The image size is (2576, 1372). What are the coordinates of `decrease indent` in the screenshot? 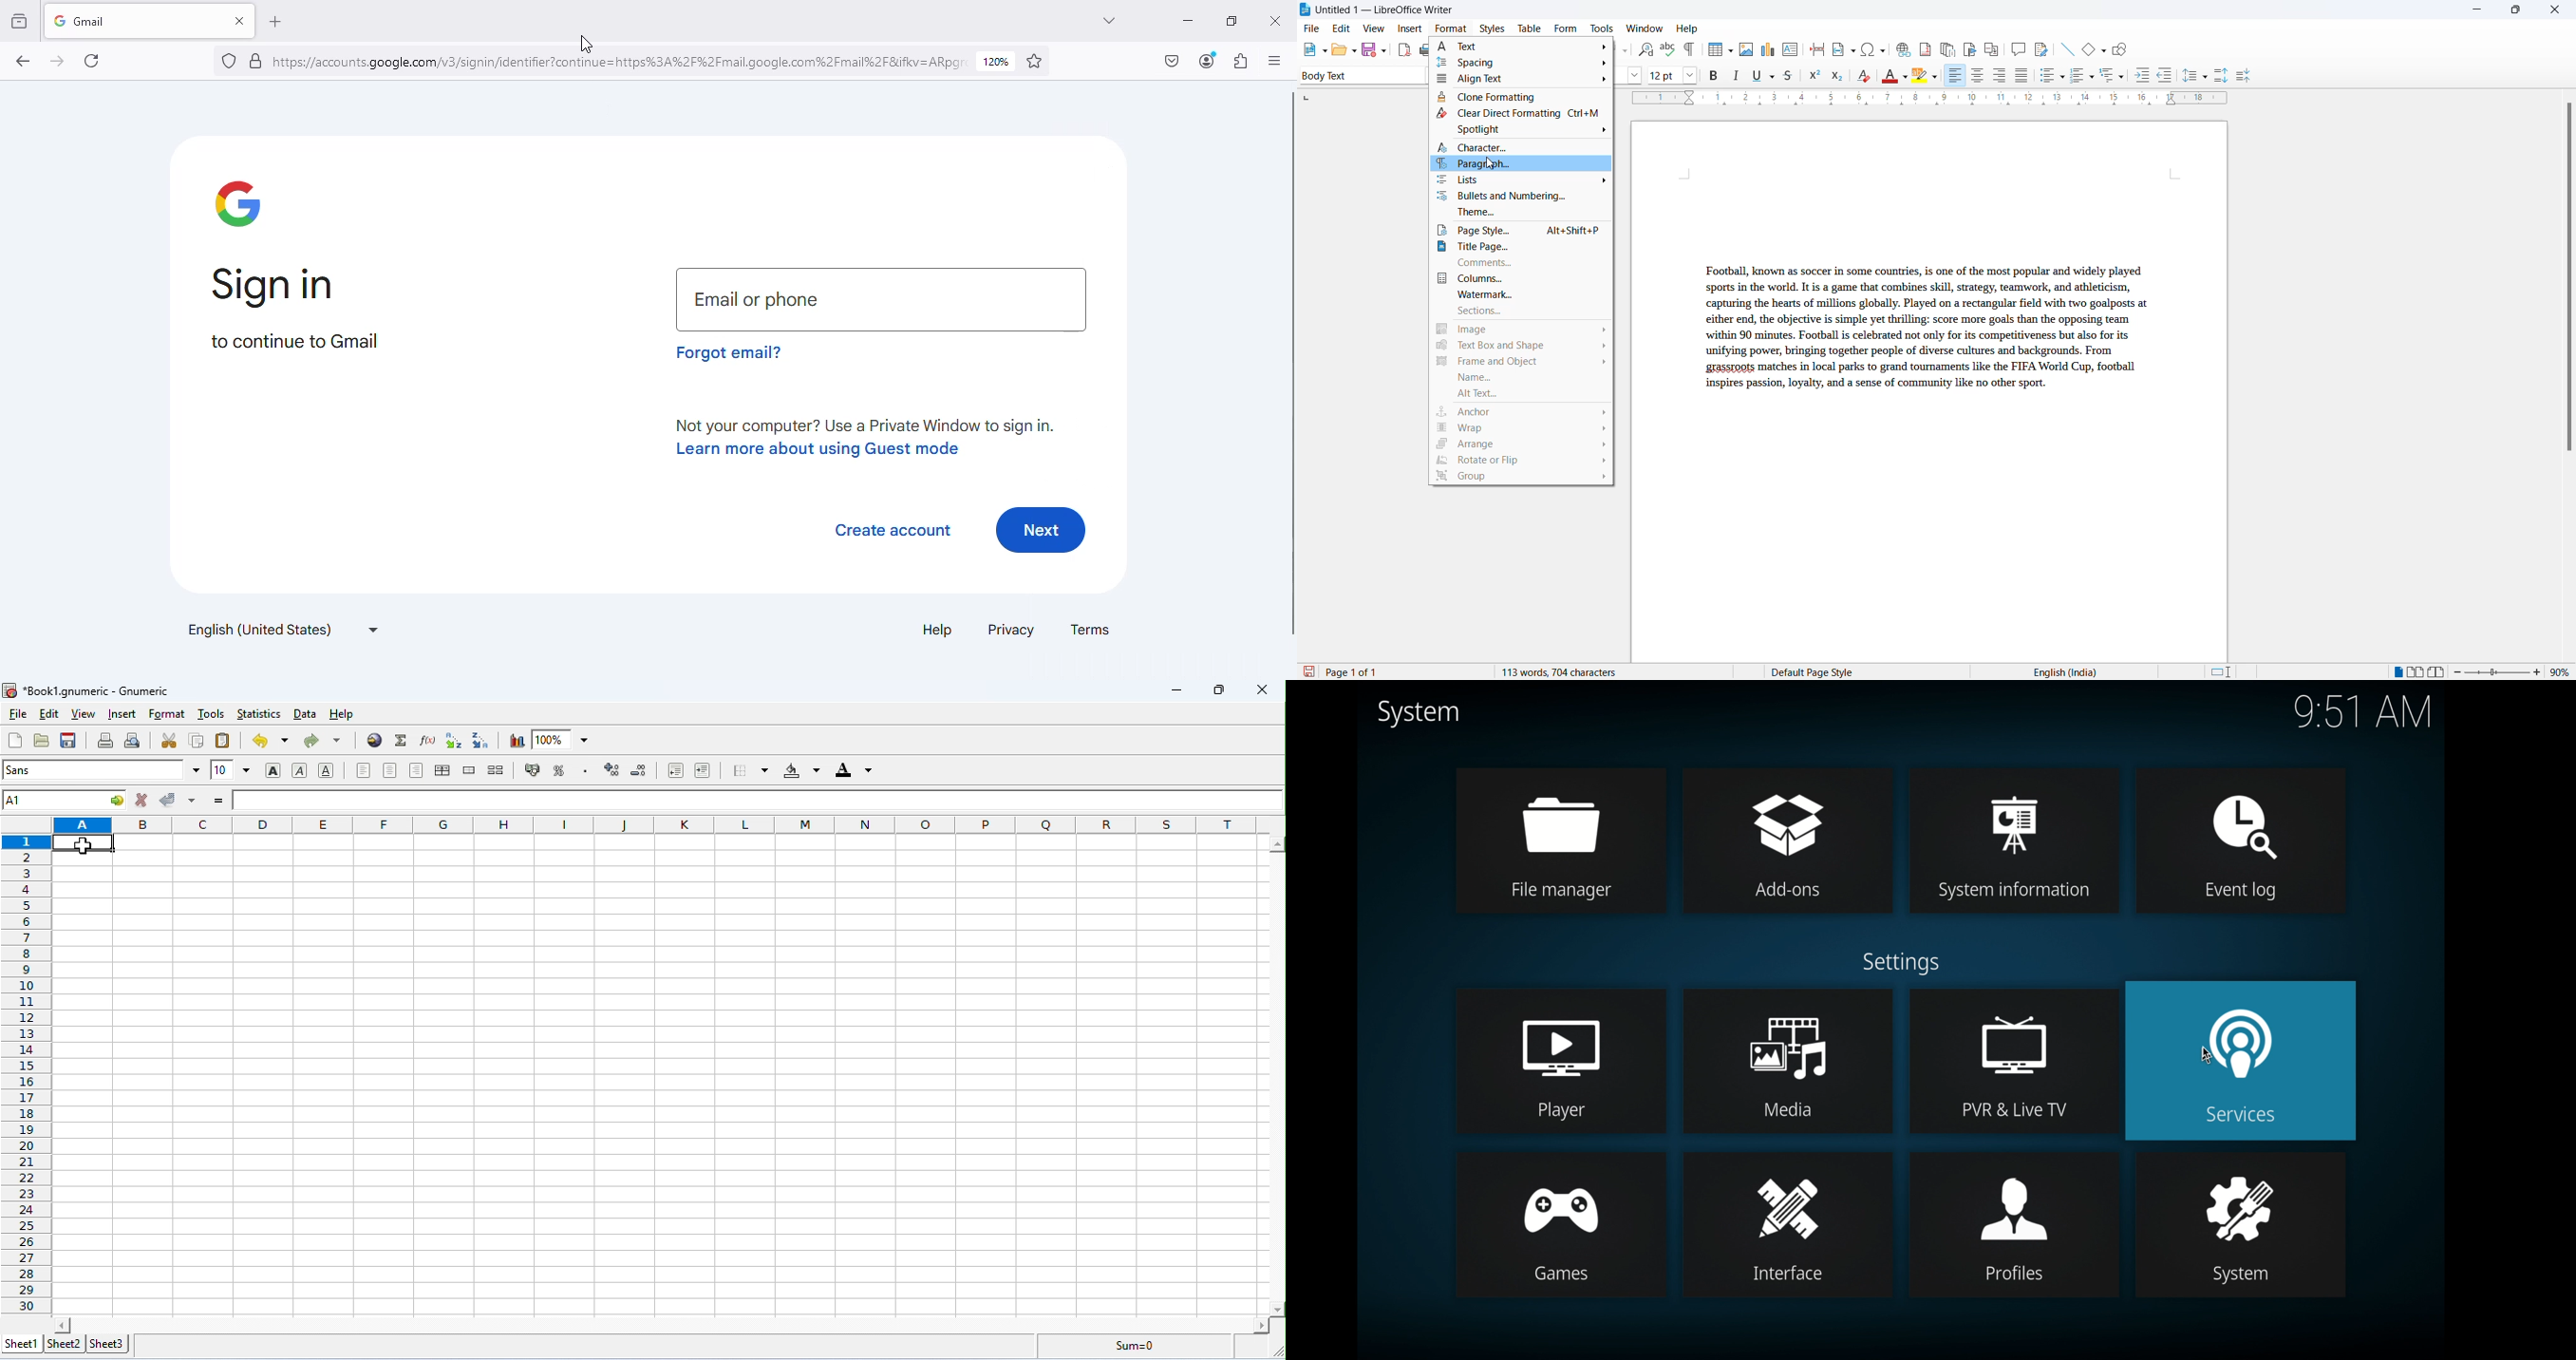 It's located at (2169, 76).